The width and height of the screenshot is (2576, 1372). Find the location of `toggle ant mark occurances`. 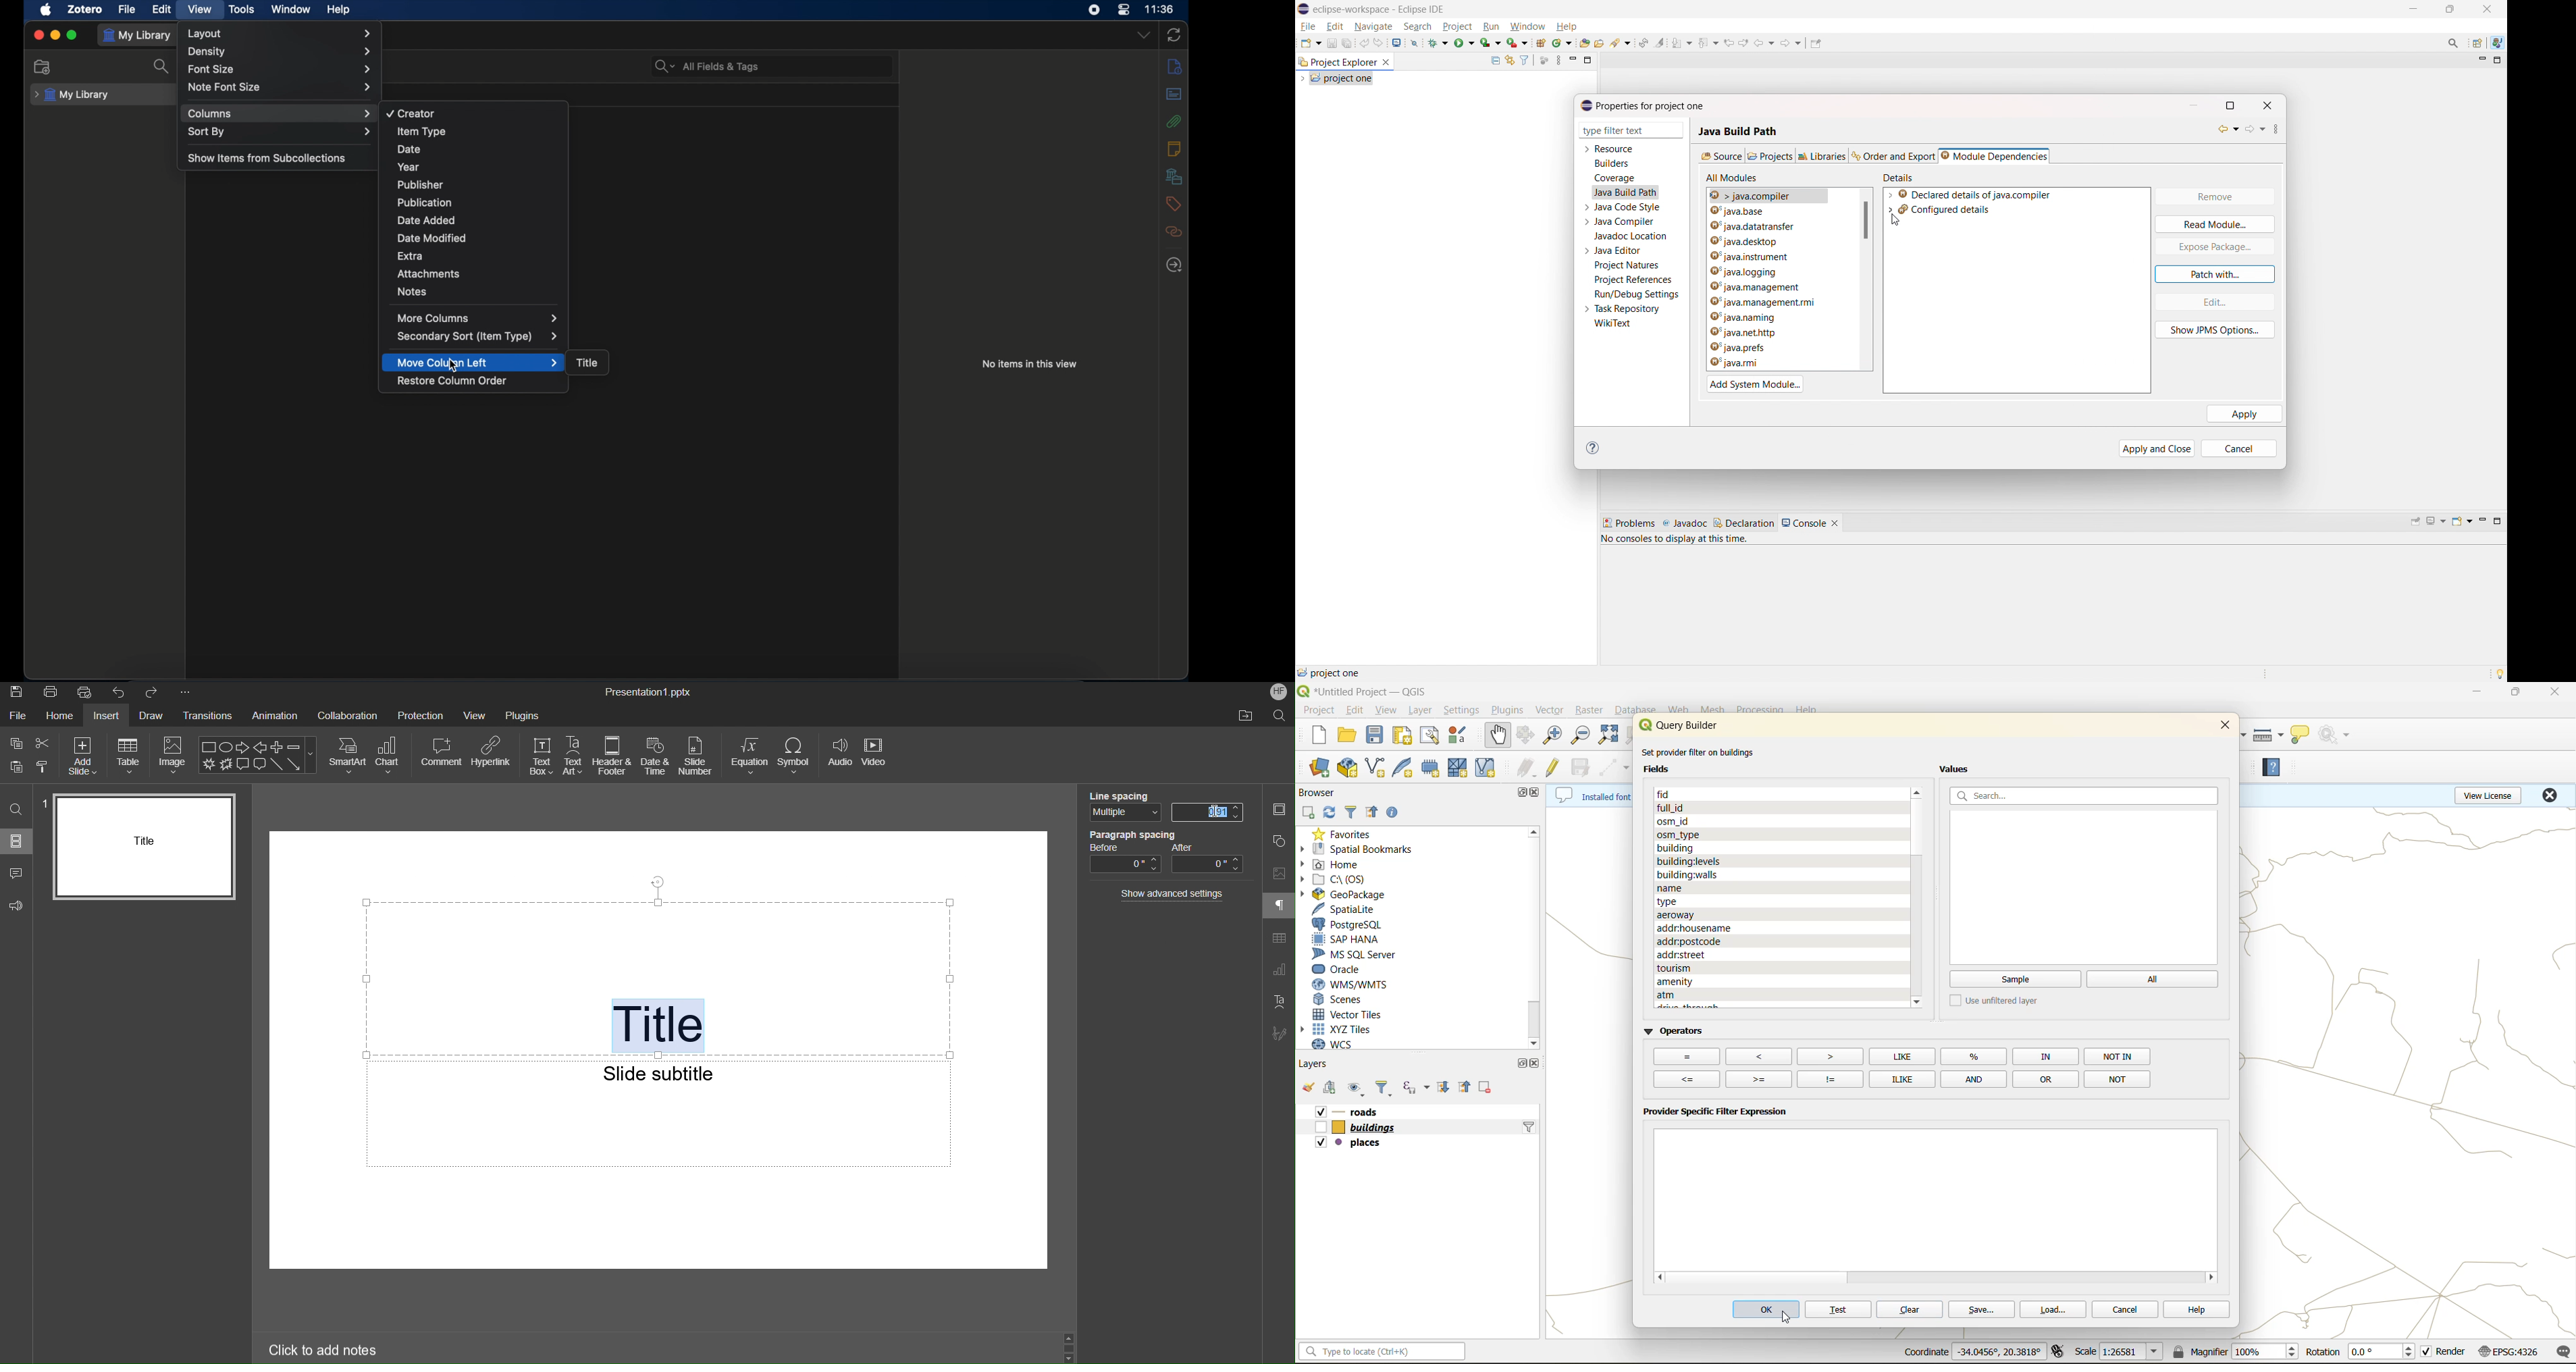

toggle ant mark occurances is located at coordinates (1660, 42).